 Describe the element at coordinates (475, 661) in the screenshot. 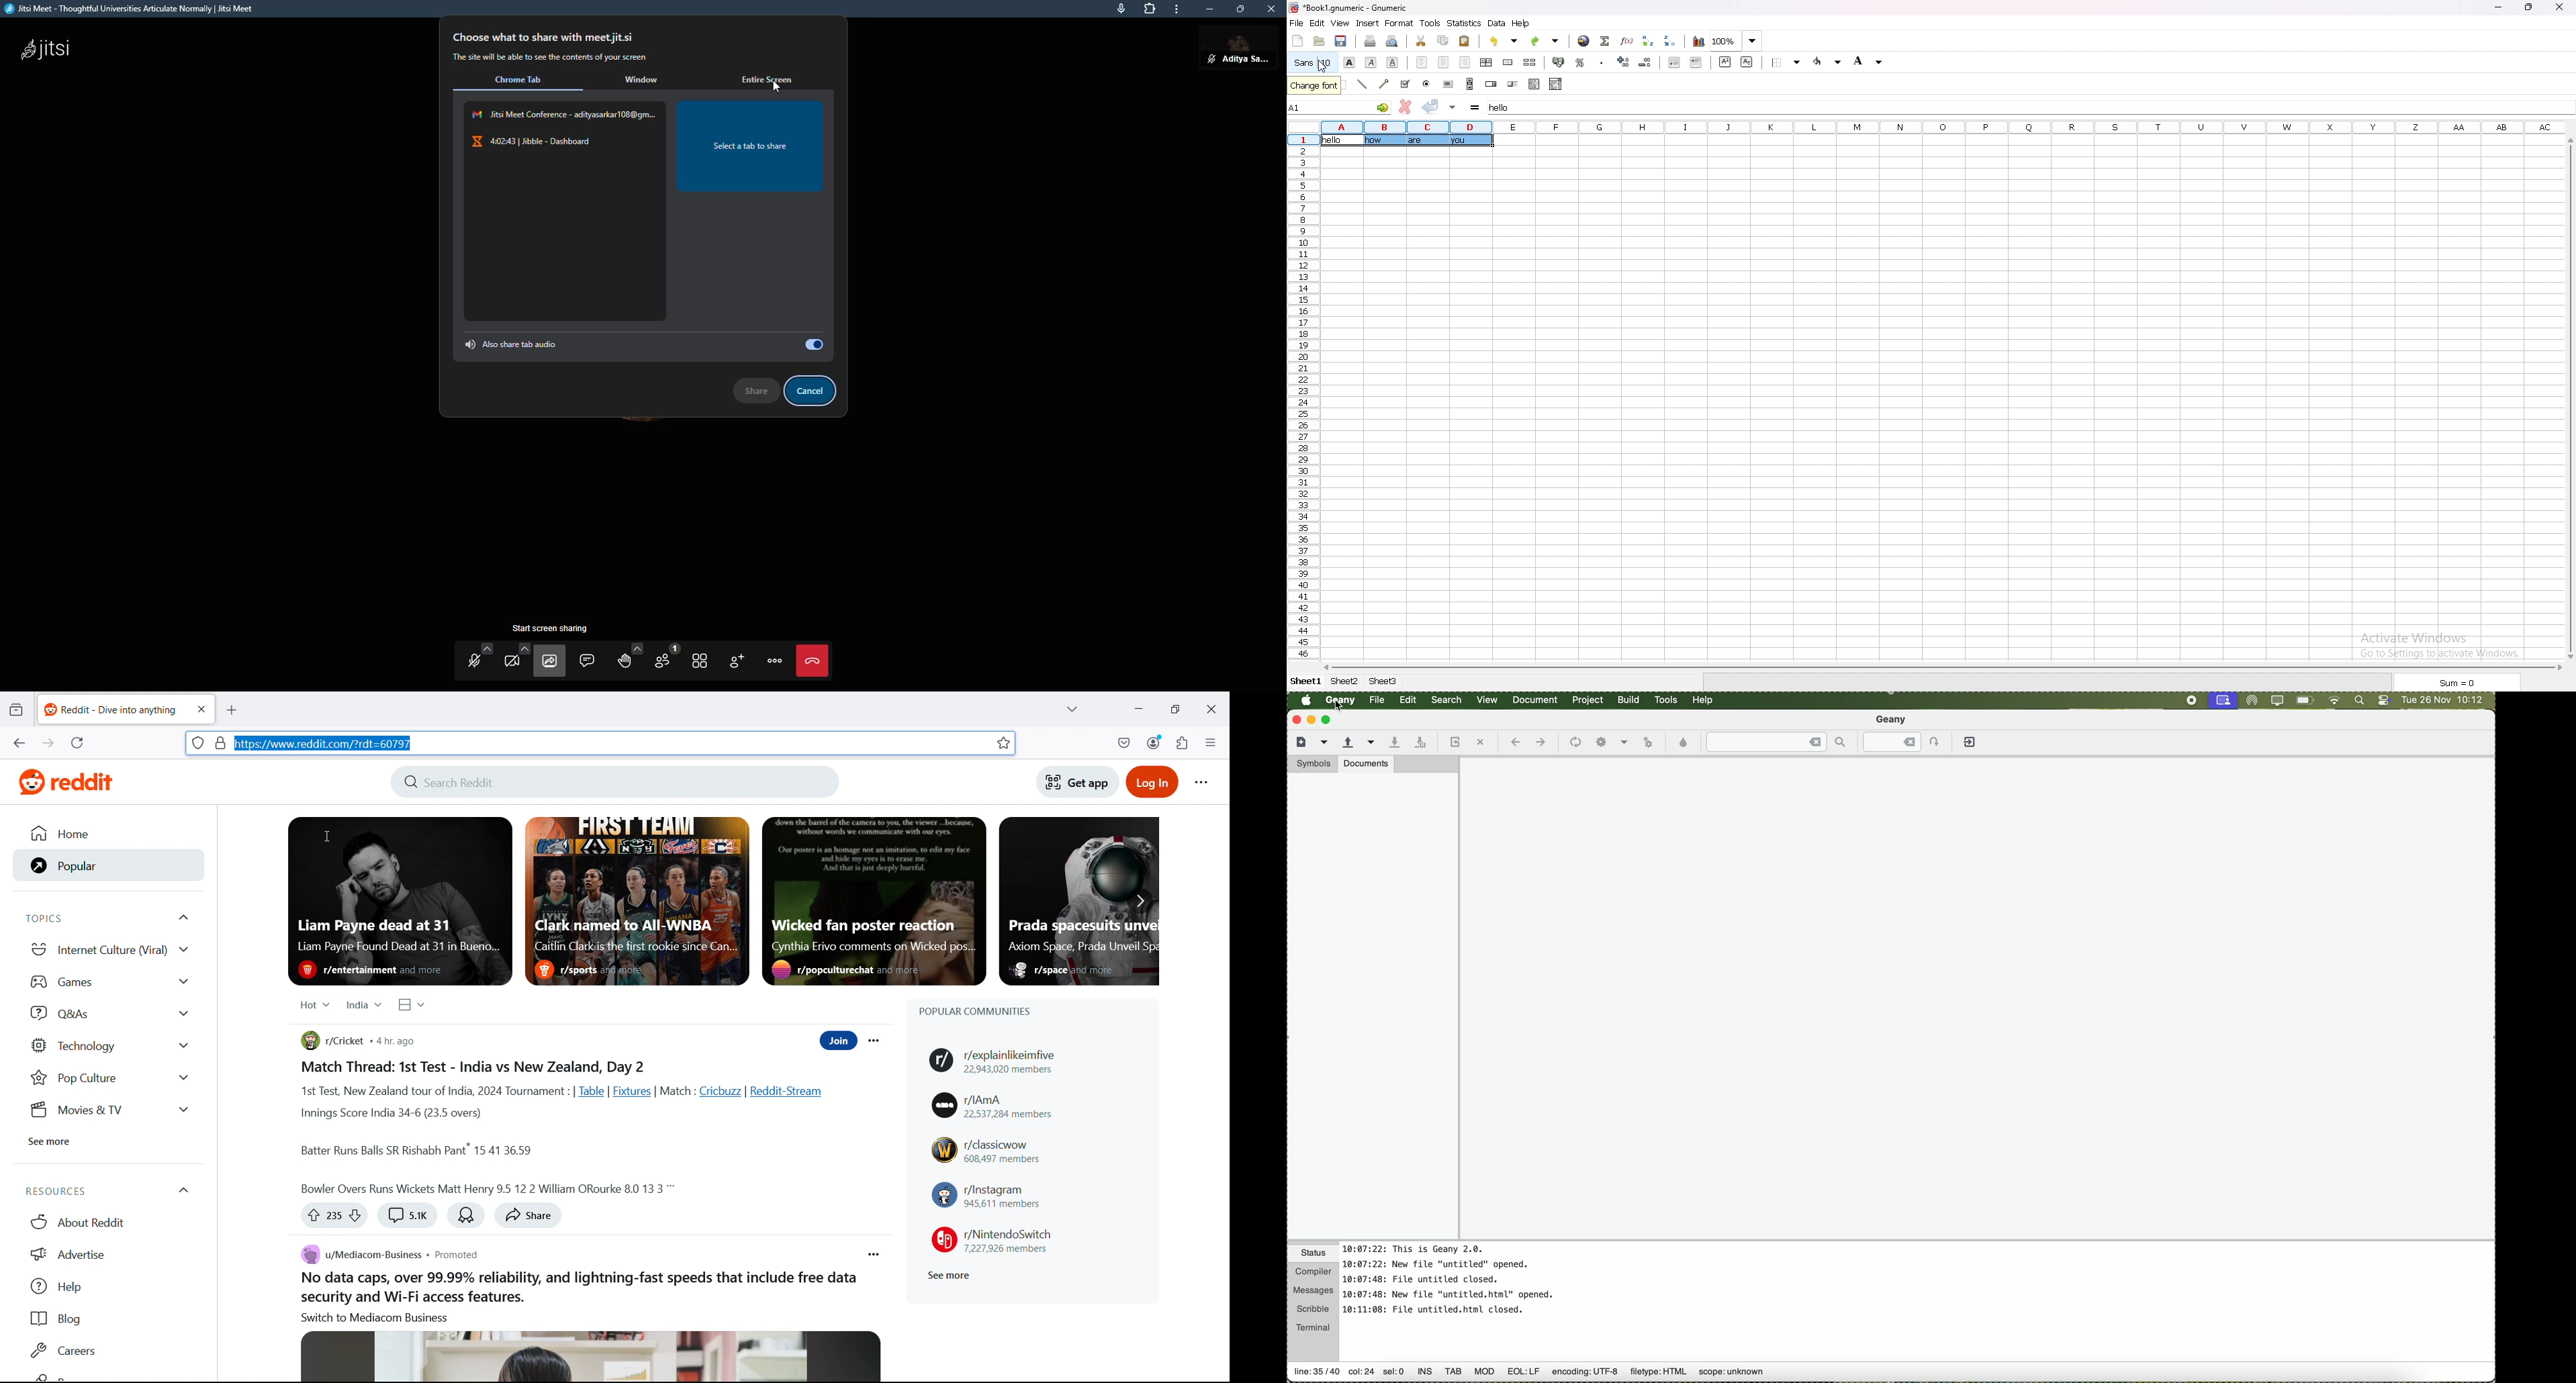

I see `start mic` at that location.